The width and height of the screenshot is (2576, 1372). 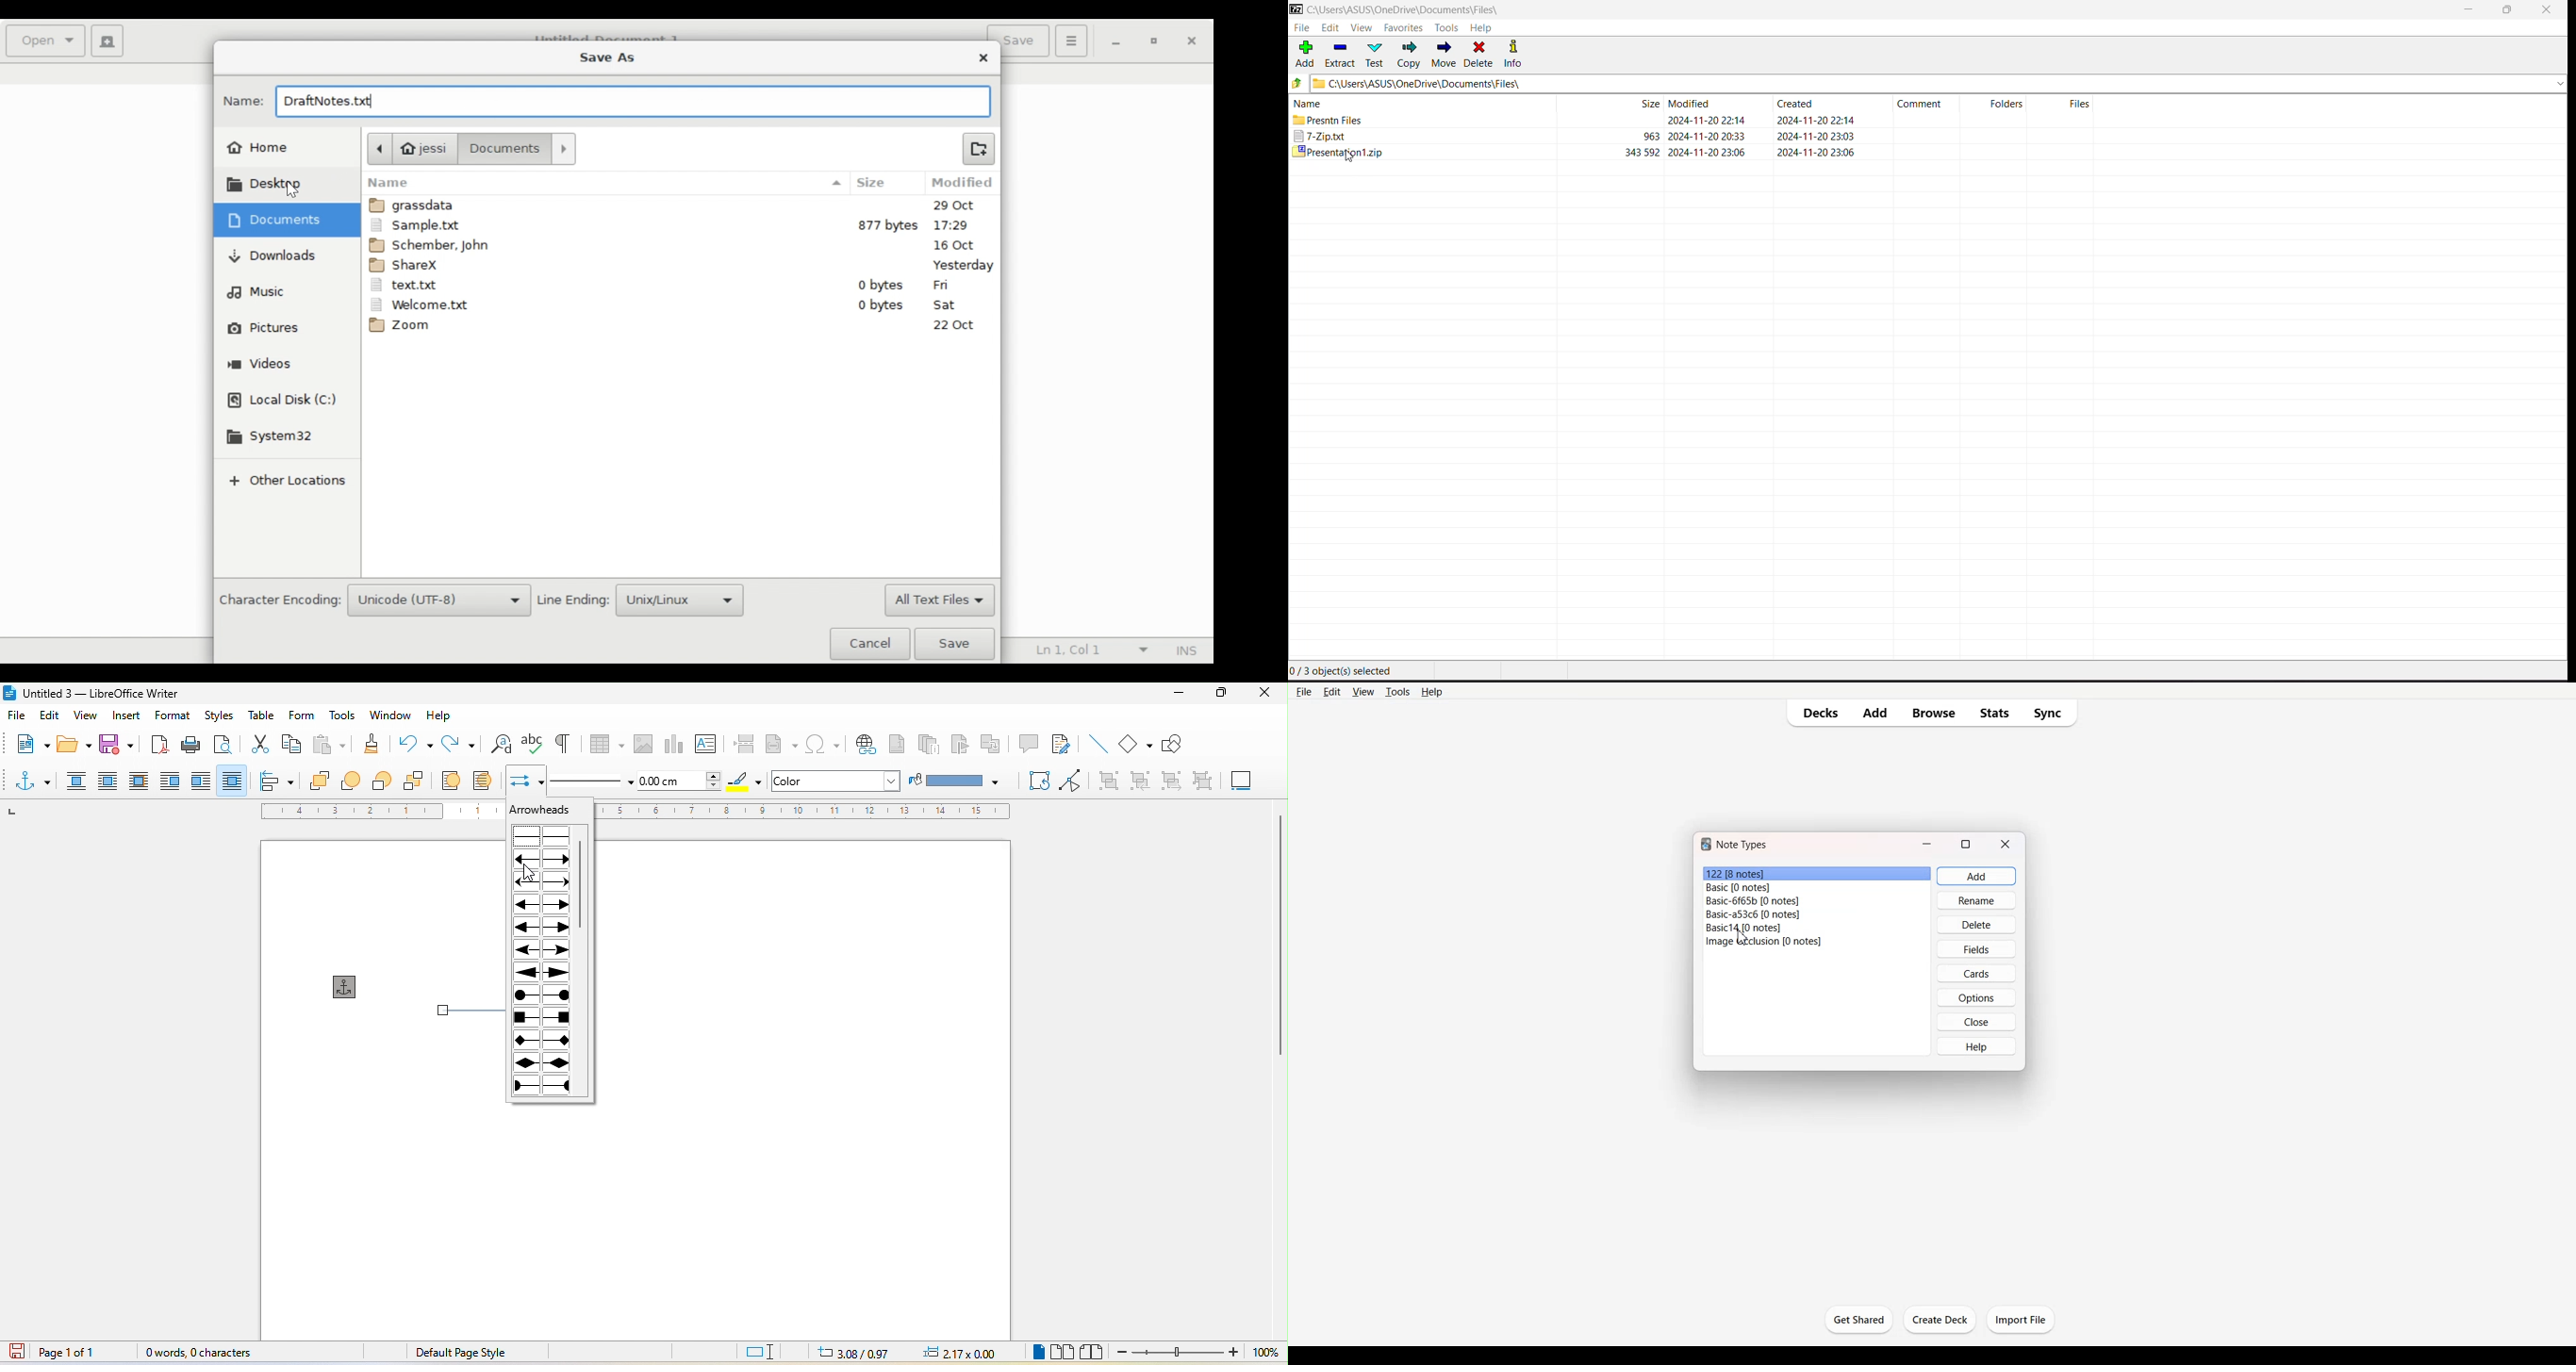 I want to click on arrow short, so click(x=542, y=859).